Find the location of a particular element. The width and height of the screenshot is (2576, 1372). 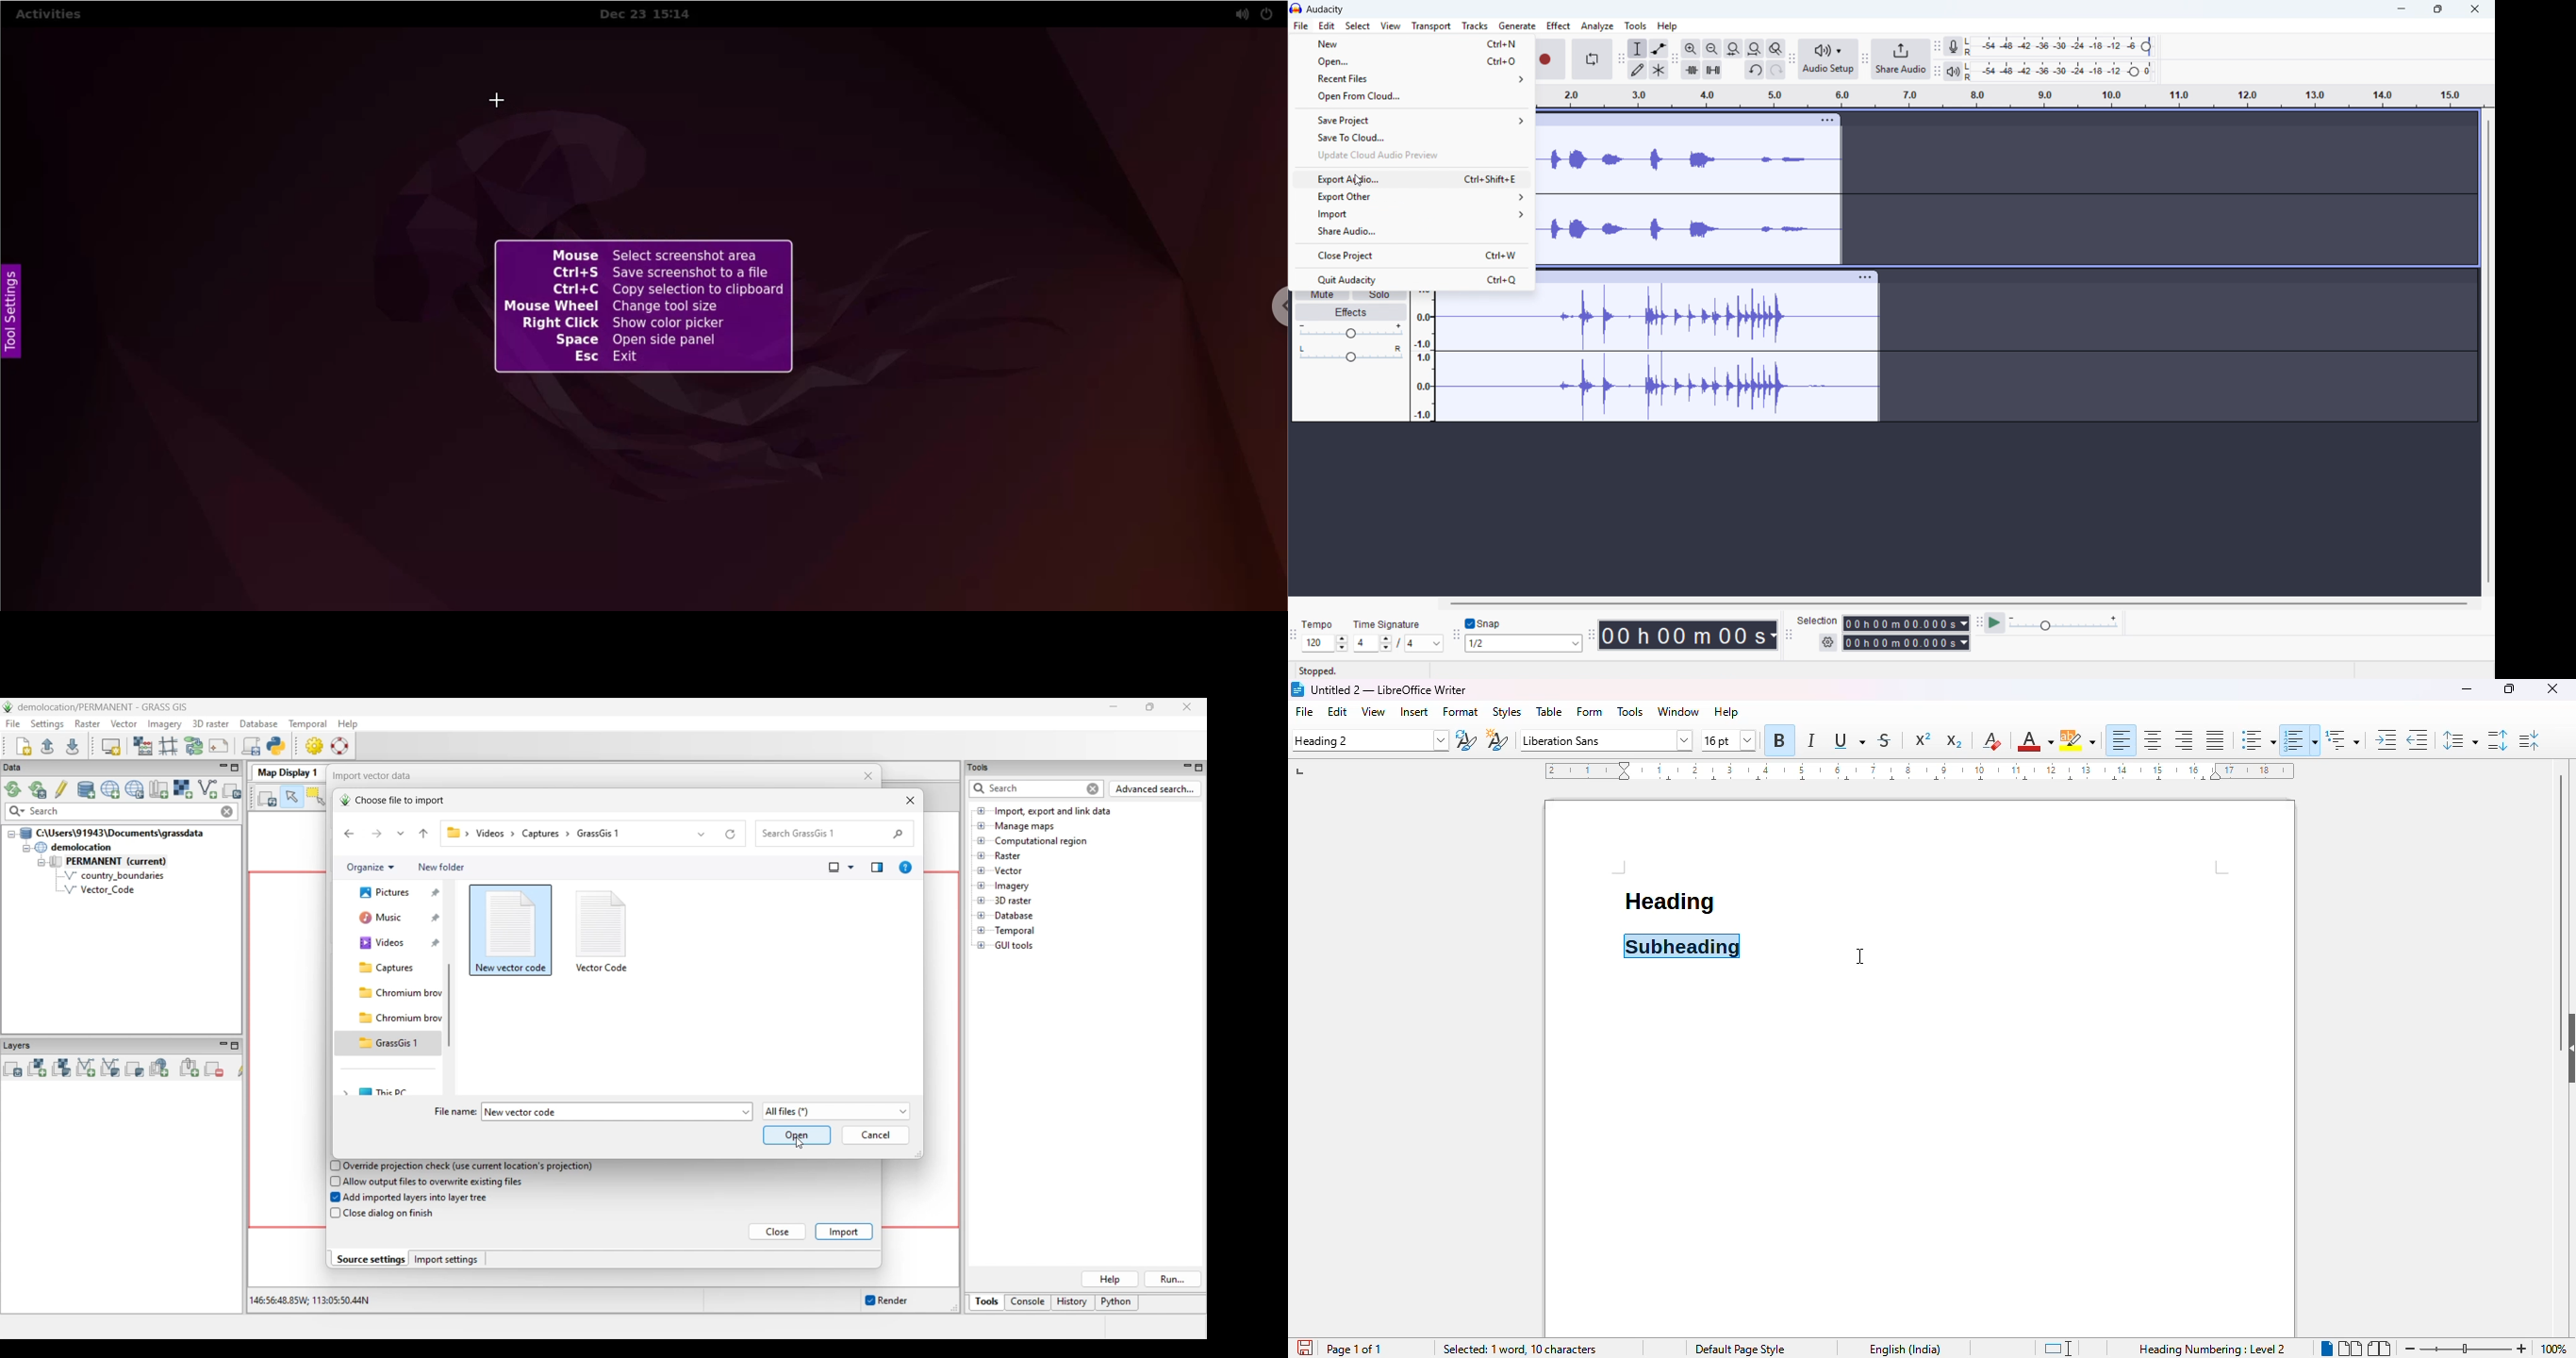

Share audio  is located at coordinates (1410, 231).